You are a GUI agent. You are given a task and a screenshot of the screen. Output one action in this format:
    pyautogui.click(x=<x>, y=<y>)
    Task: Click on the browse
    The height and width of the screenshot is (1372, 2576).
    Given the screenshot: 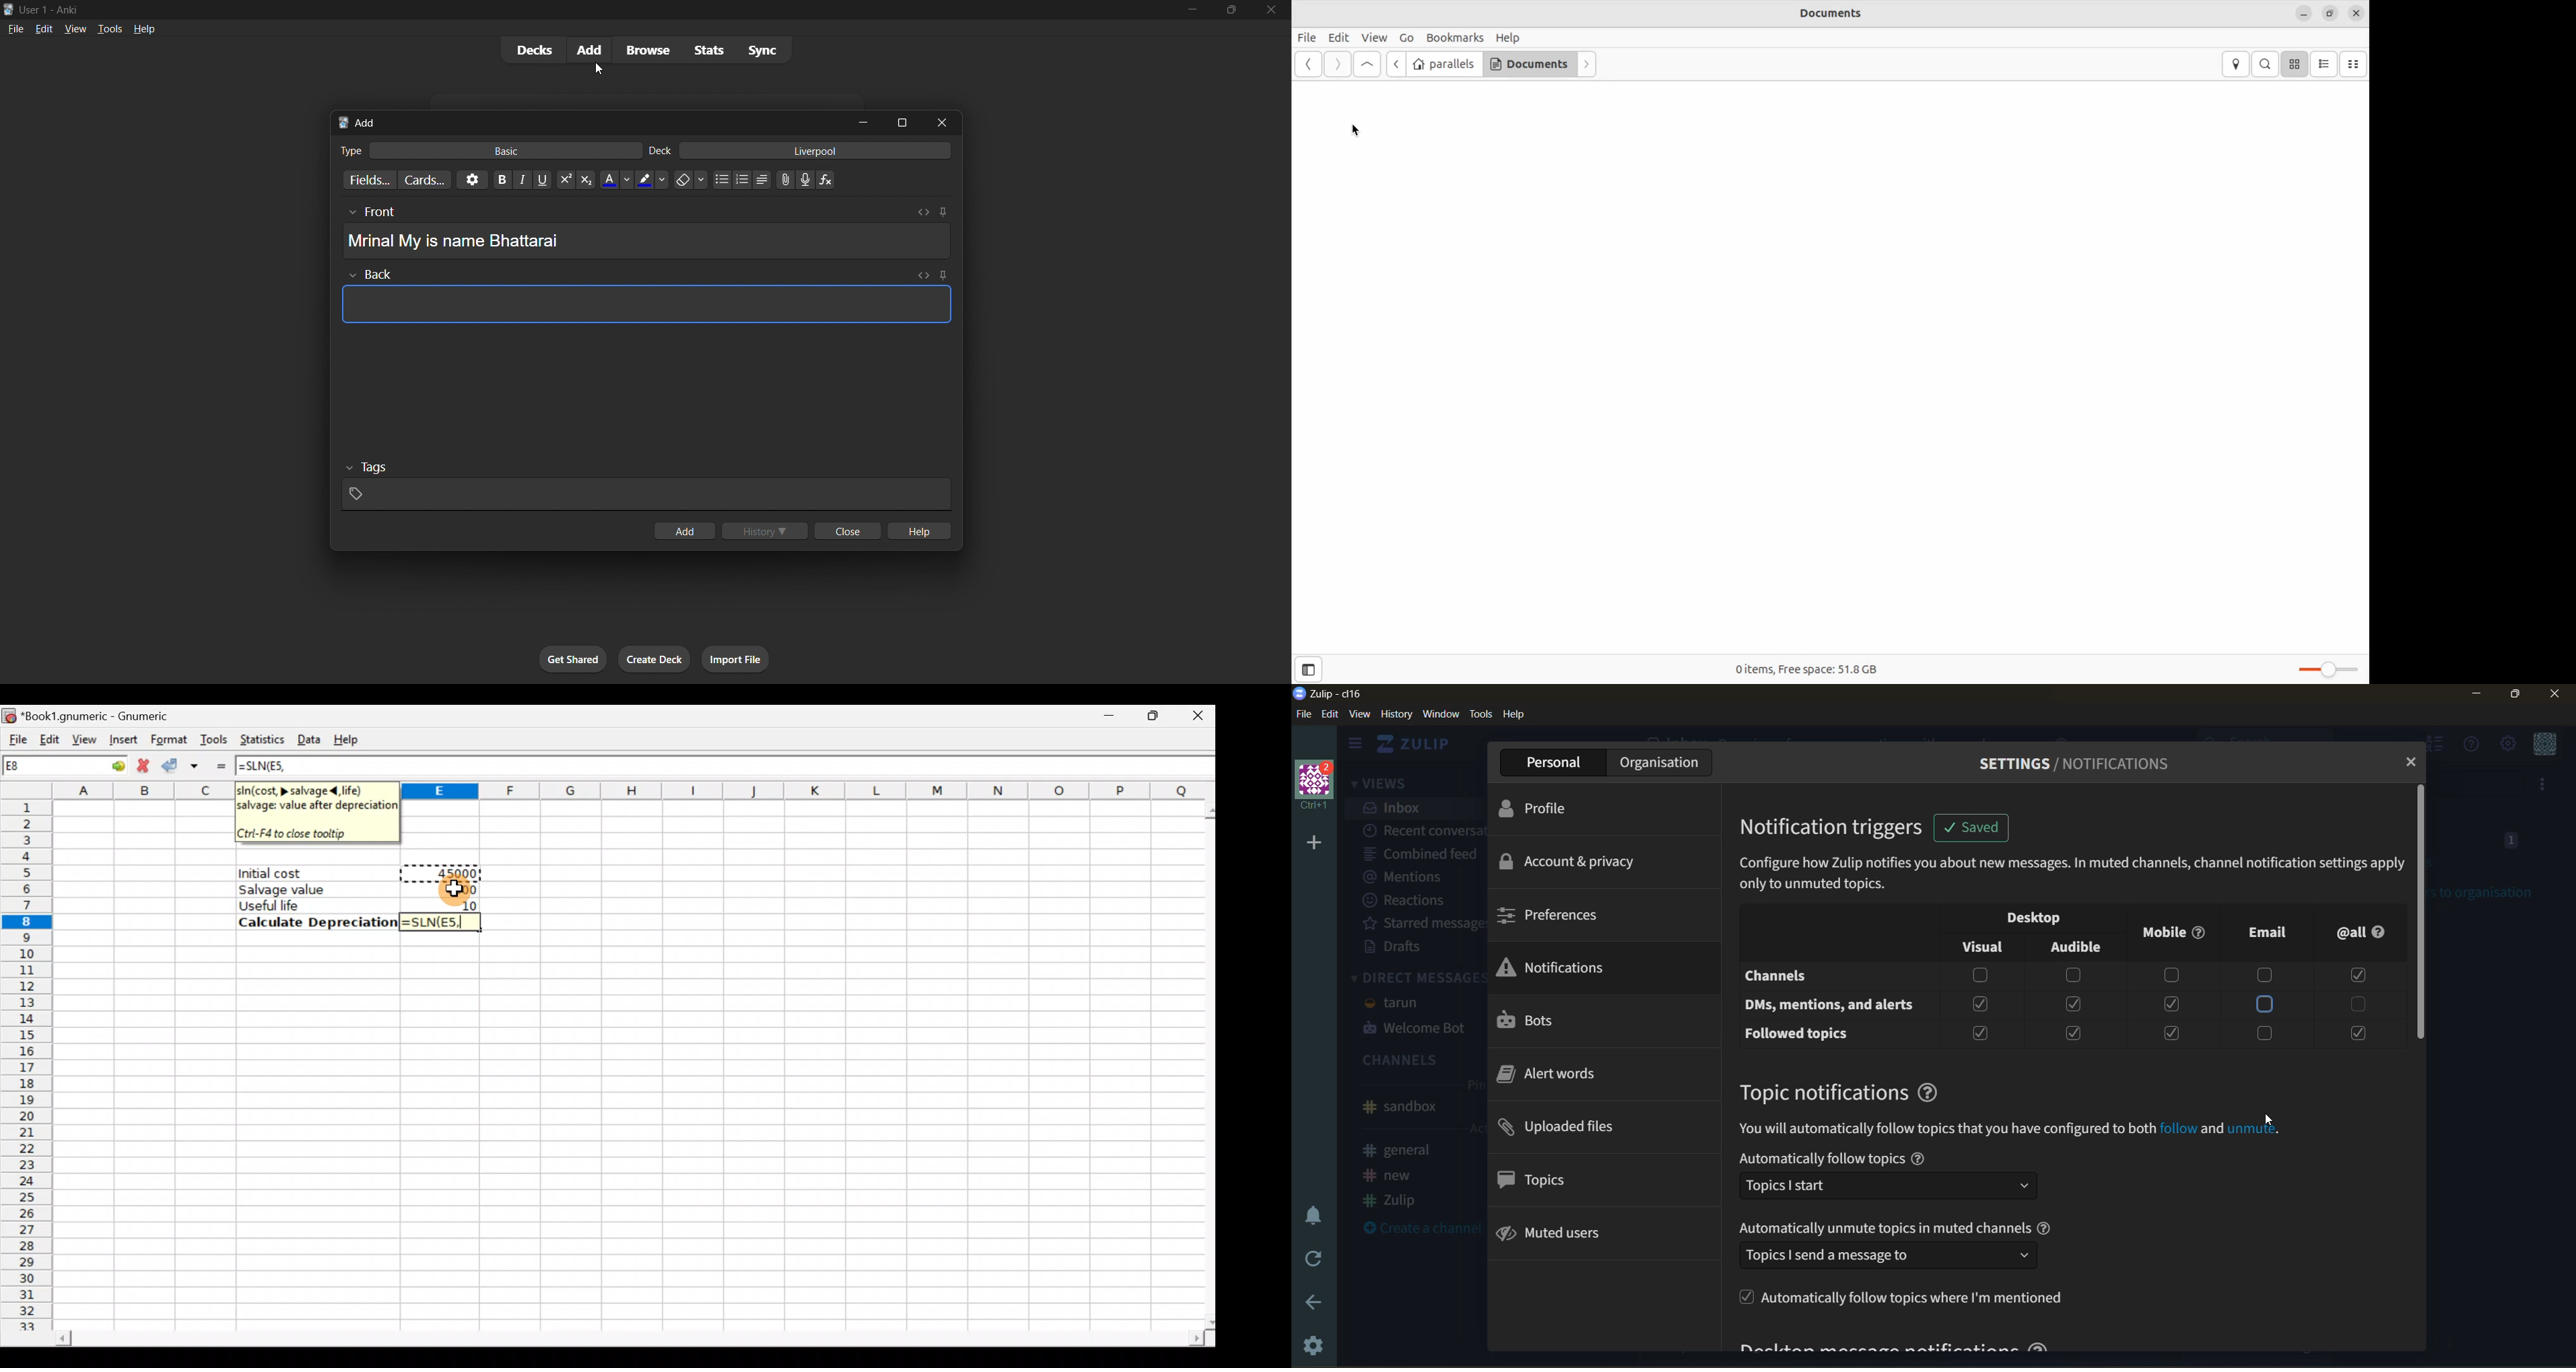 What is the action you would take?
    pyautogui.click(x=642, y=49)
    